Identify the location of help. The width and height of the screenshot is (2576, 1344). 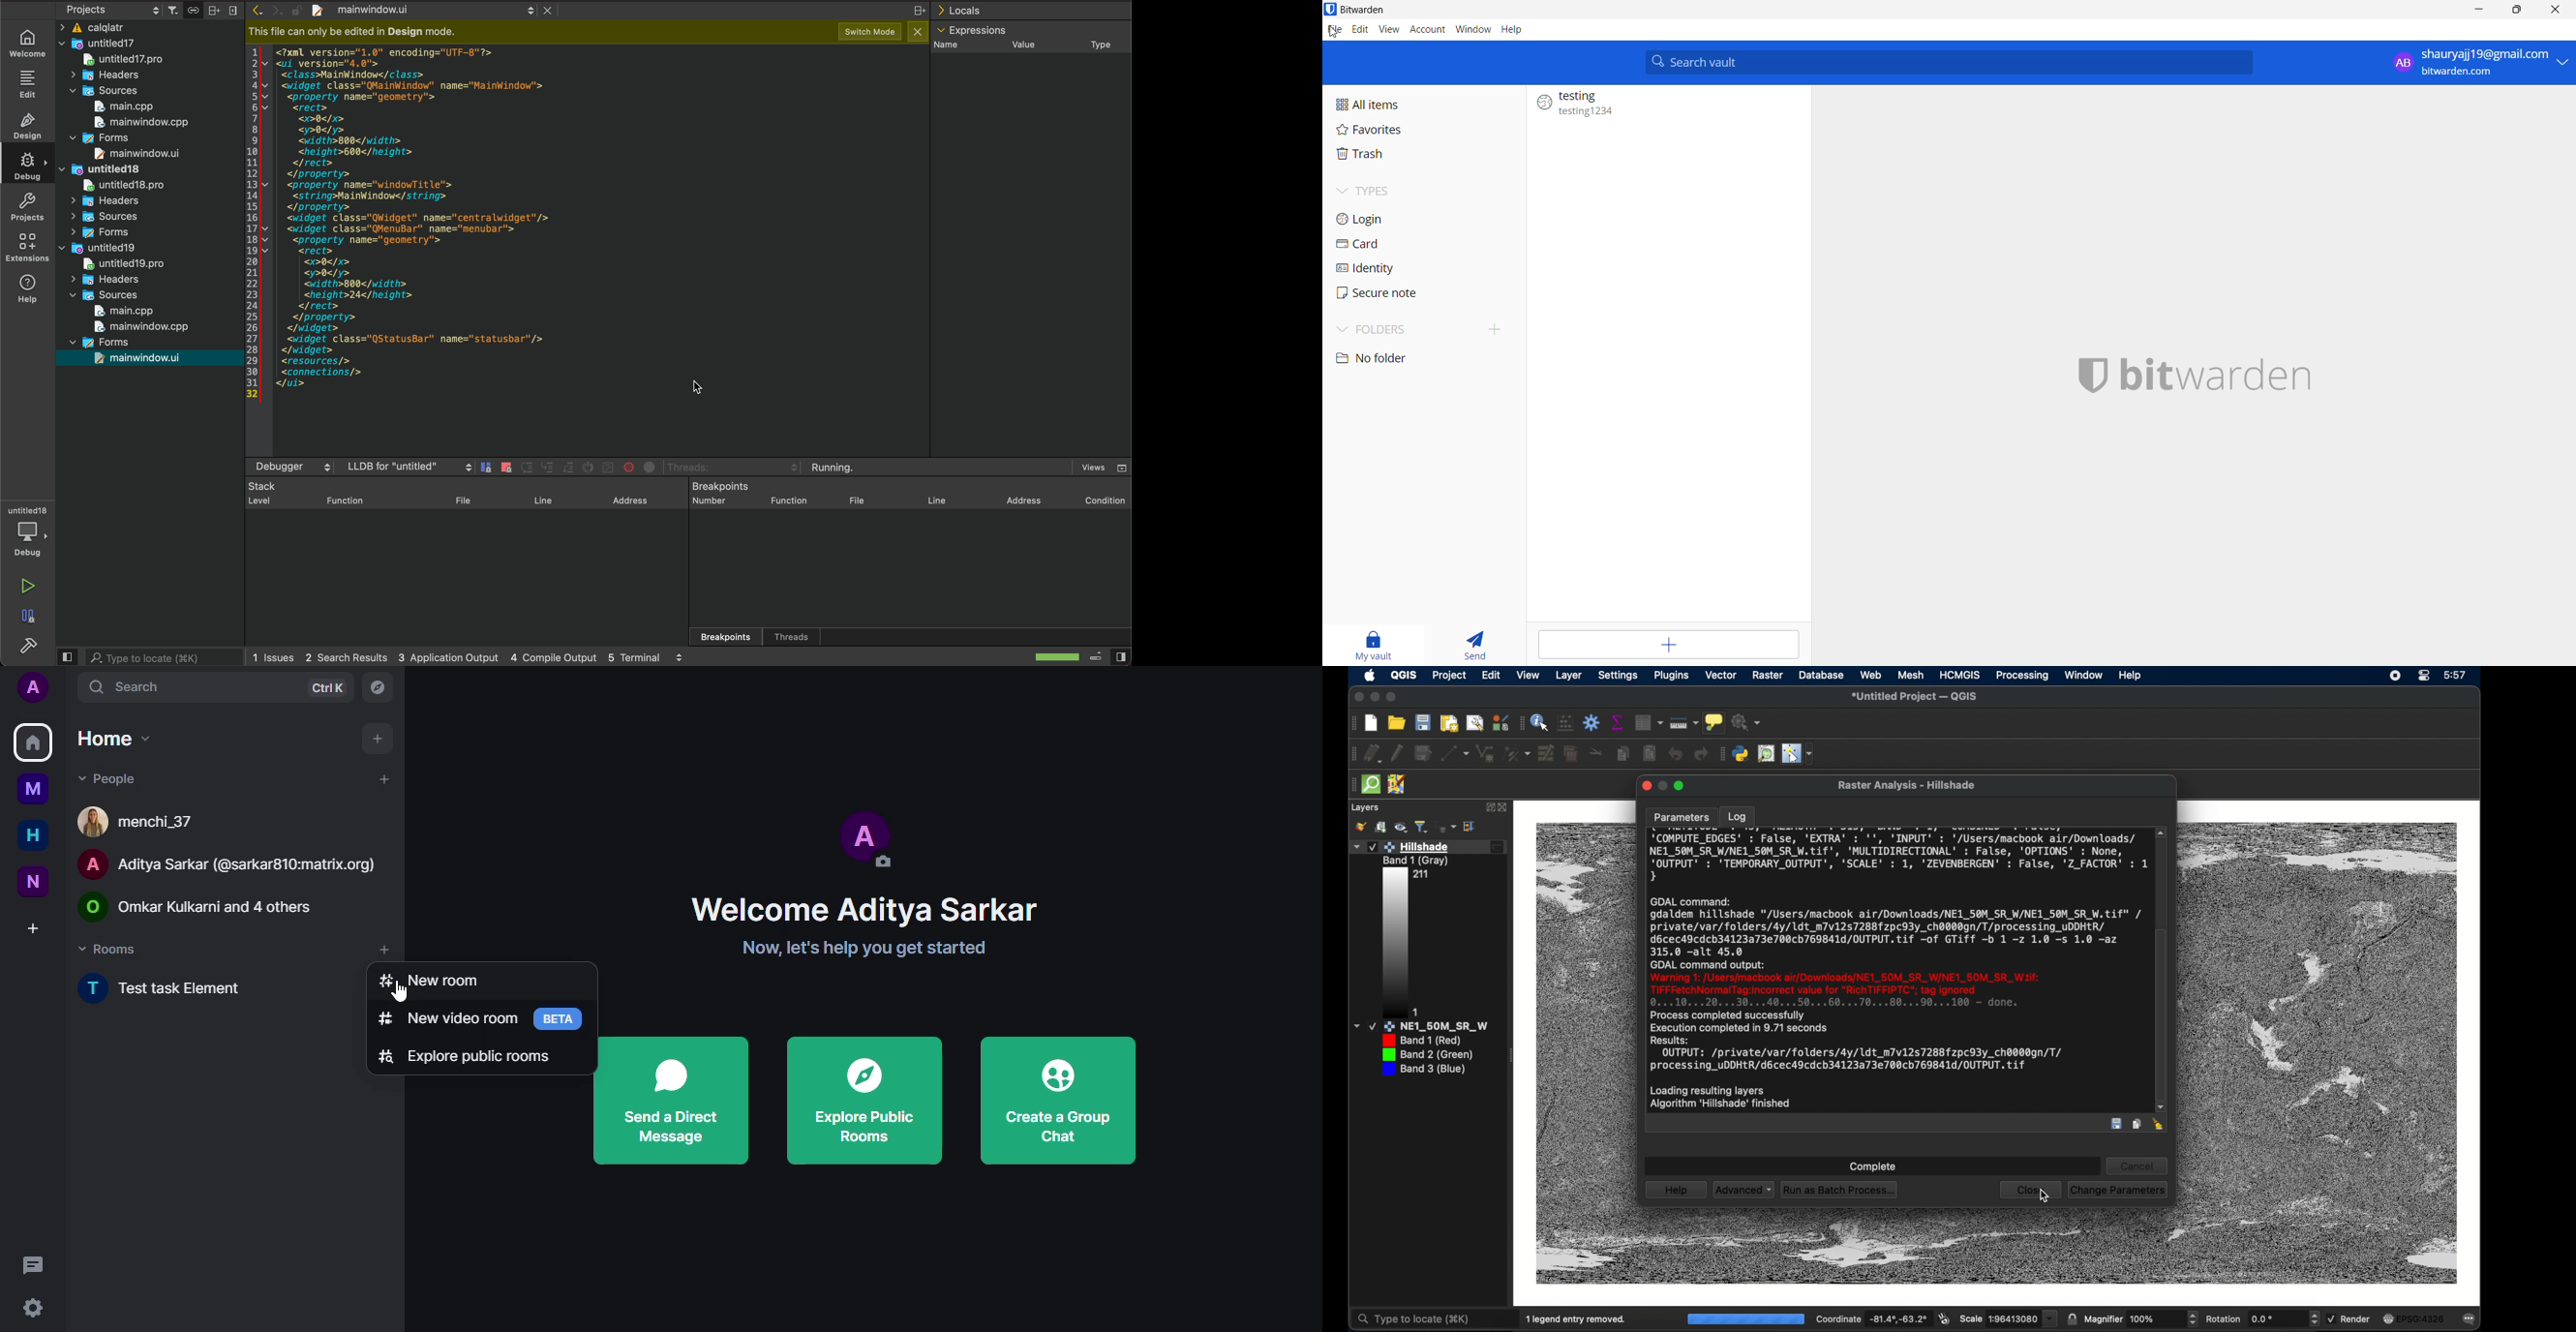
(29, 291).